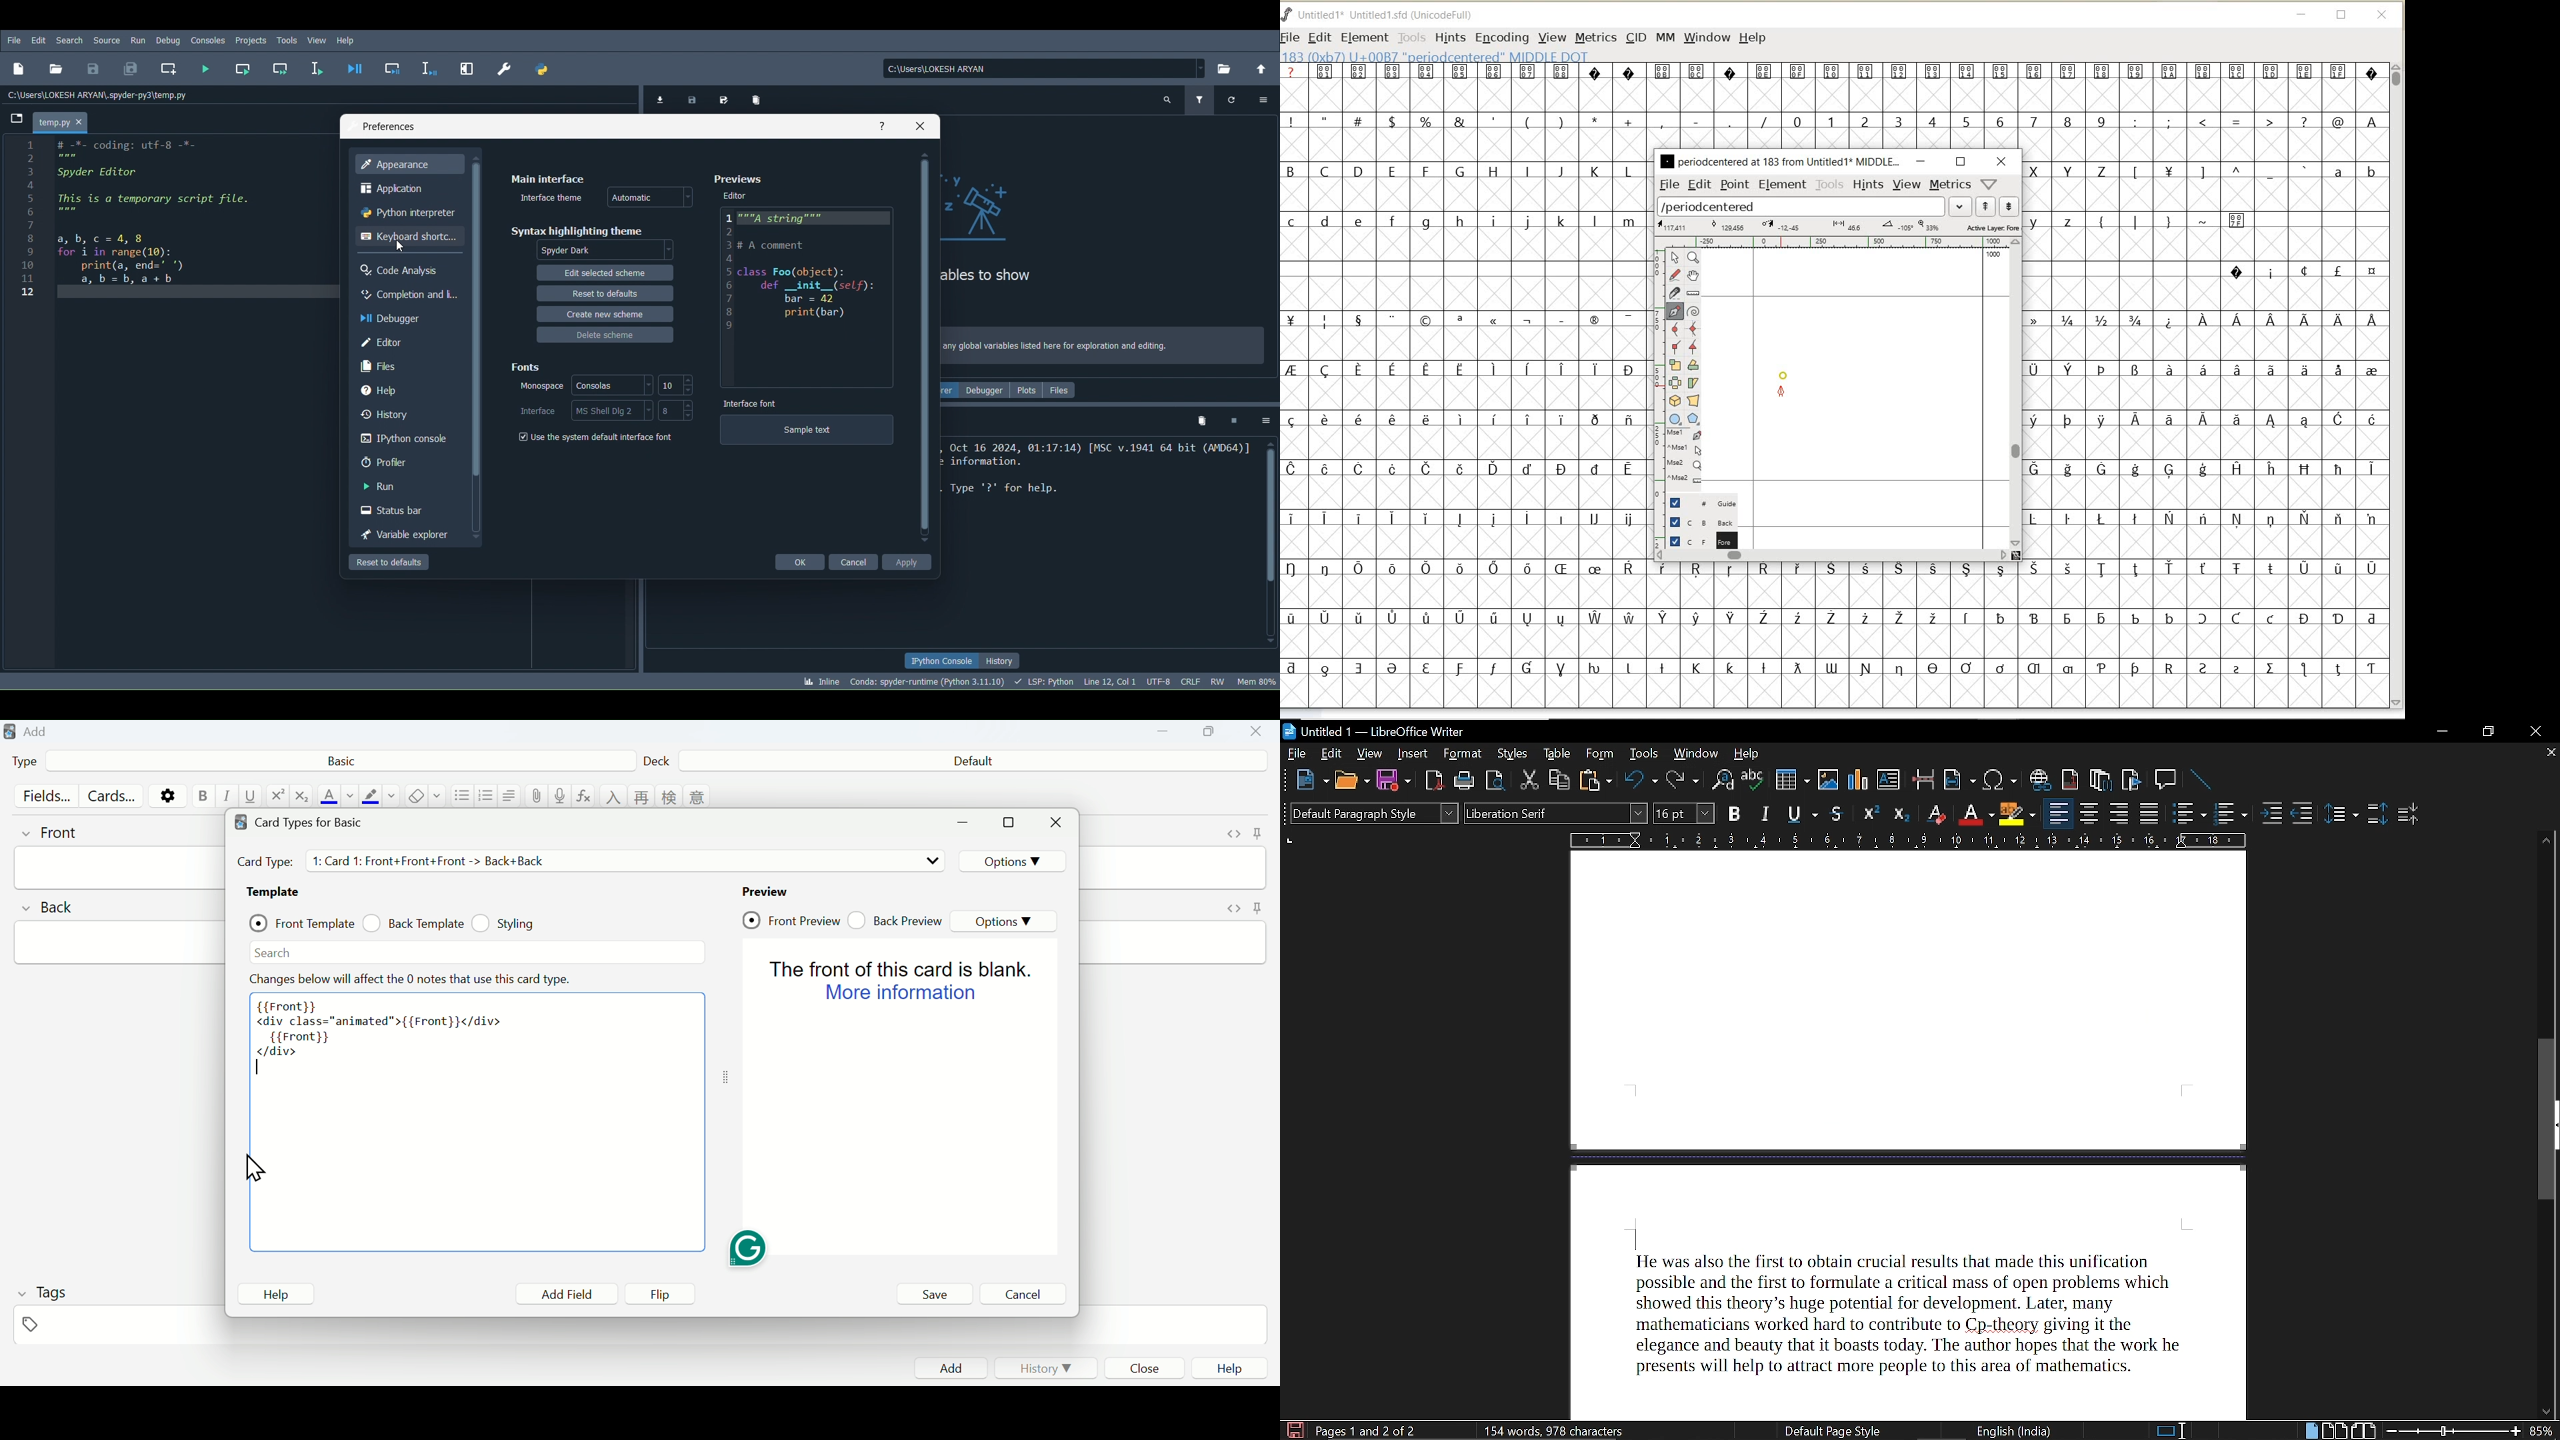  Describe the element at coordinates (403, 293) in the screenshot. I see `Completion and linting` at that location.